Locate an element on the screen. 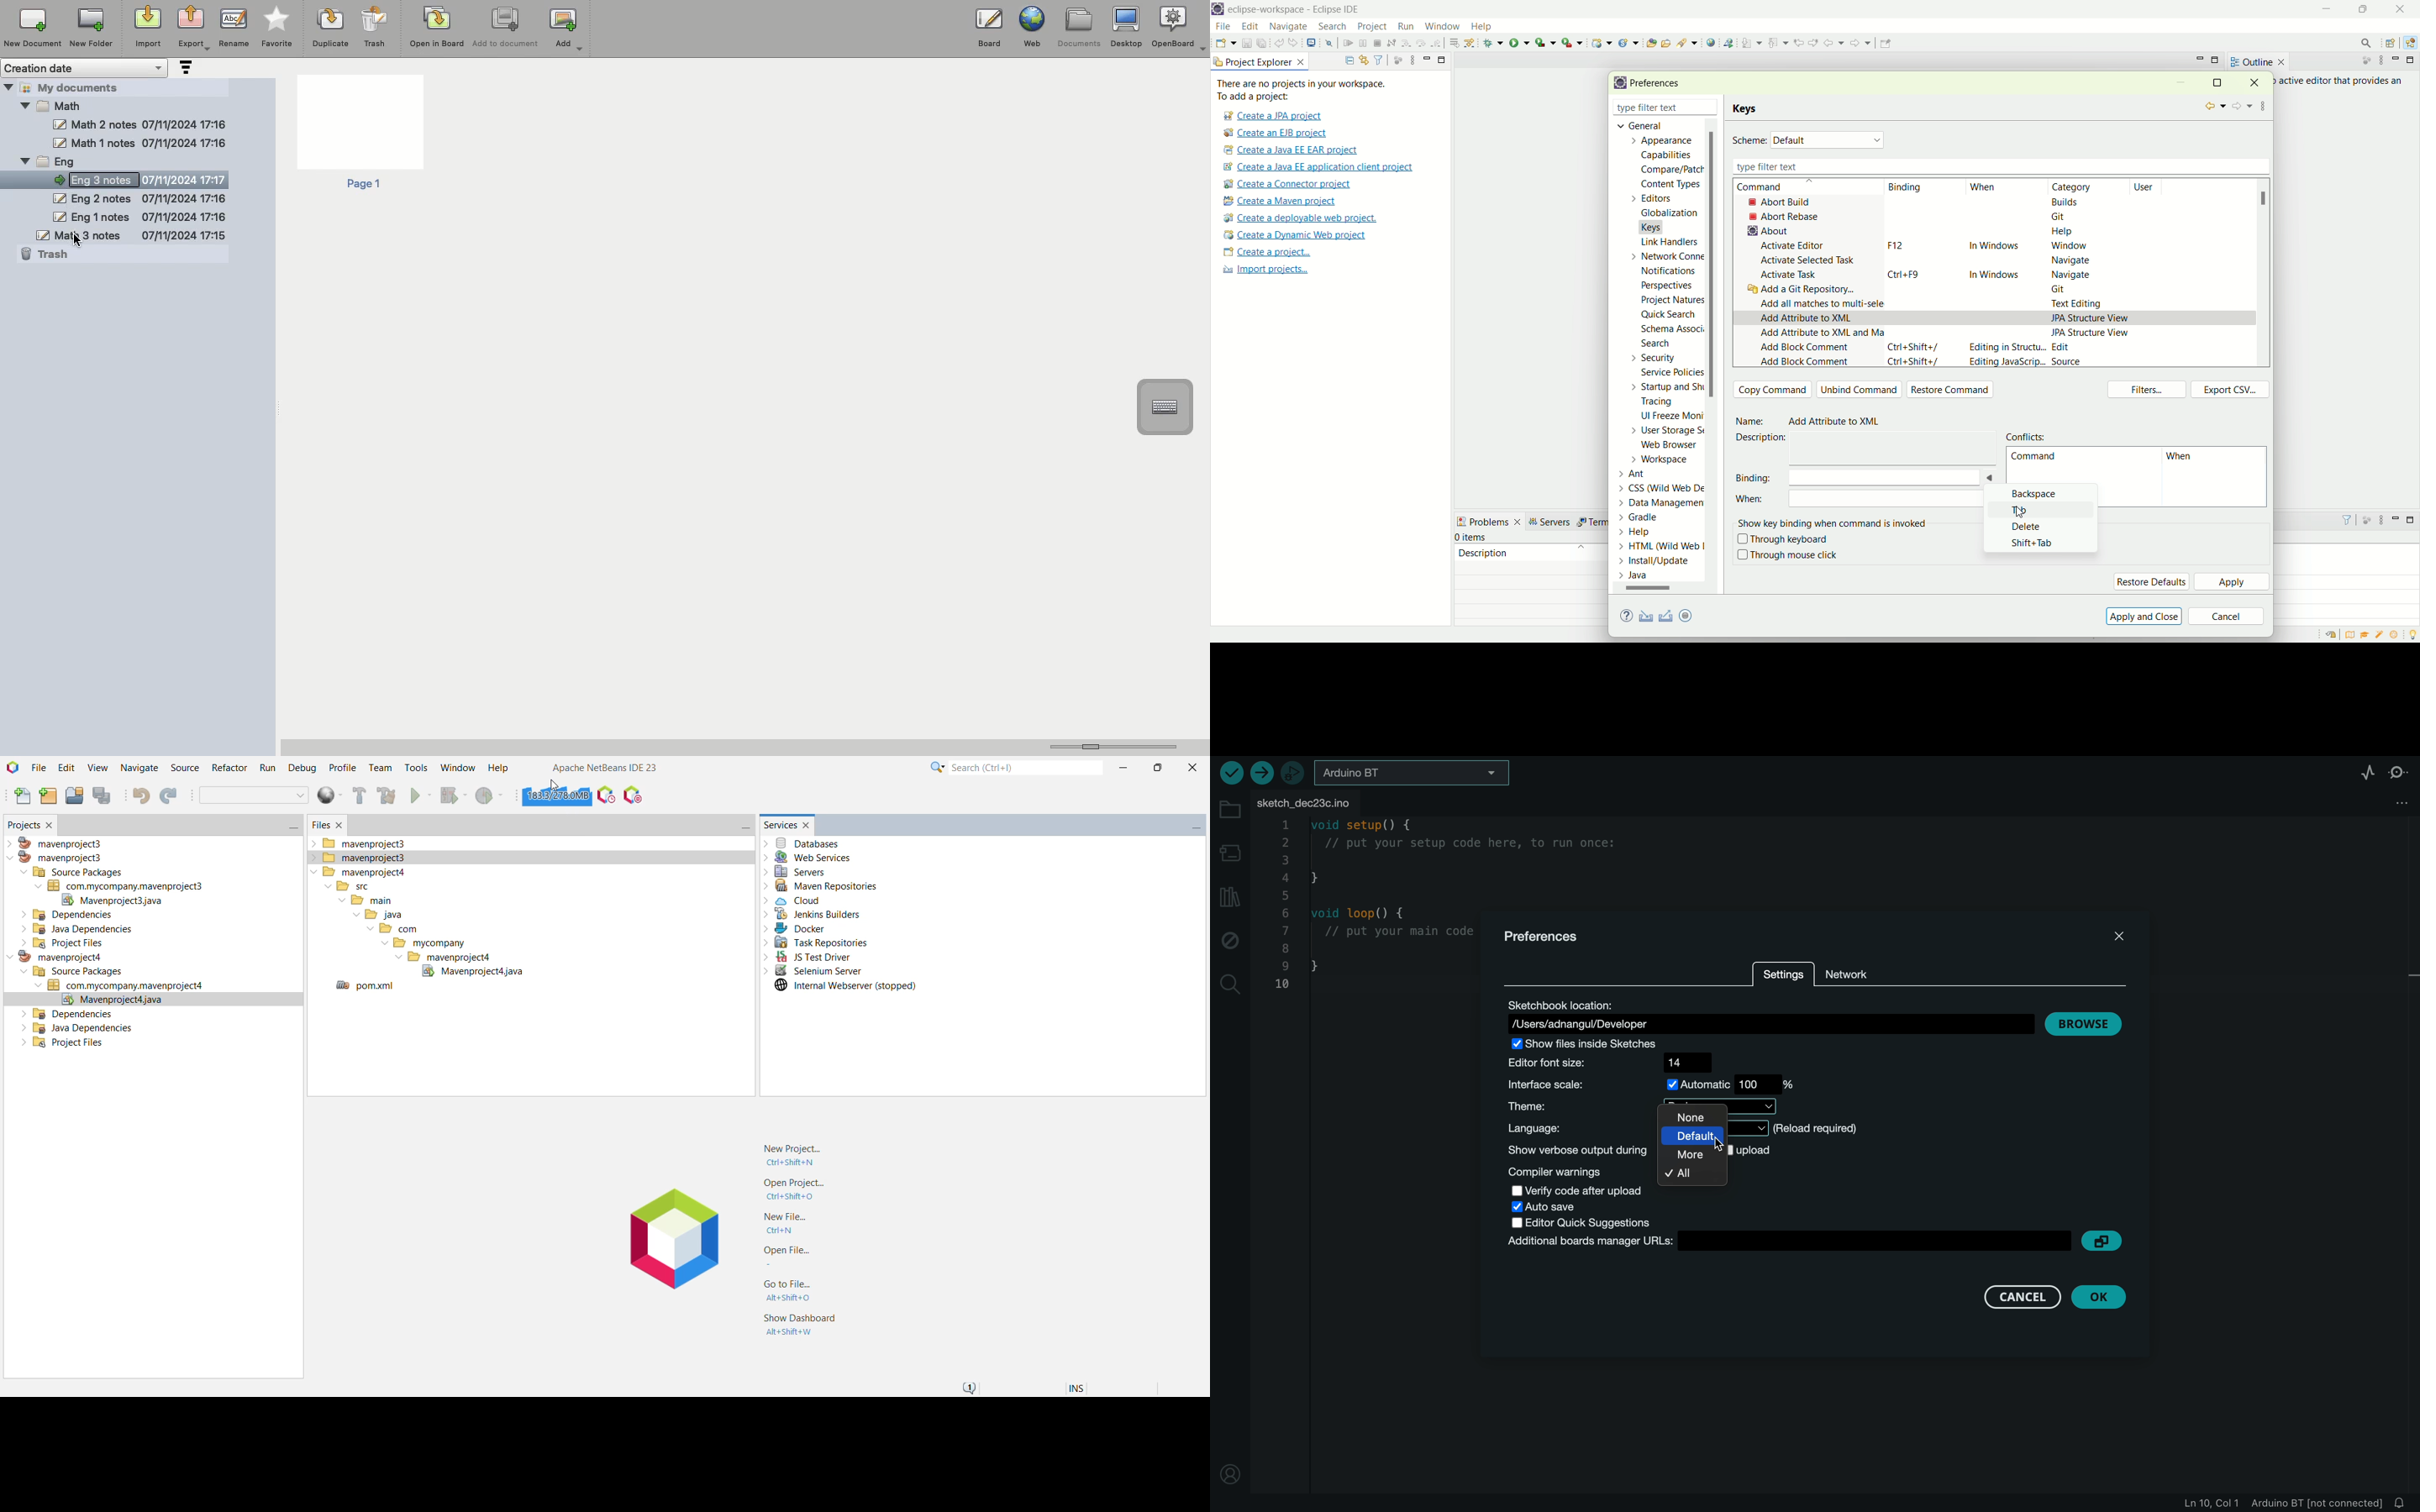  type filter text is located at coordinates (1650, 109).